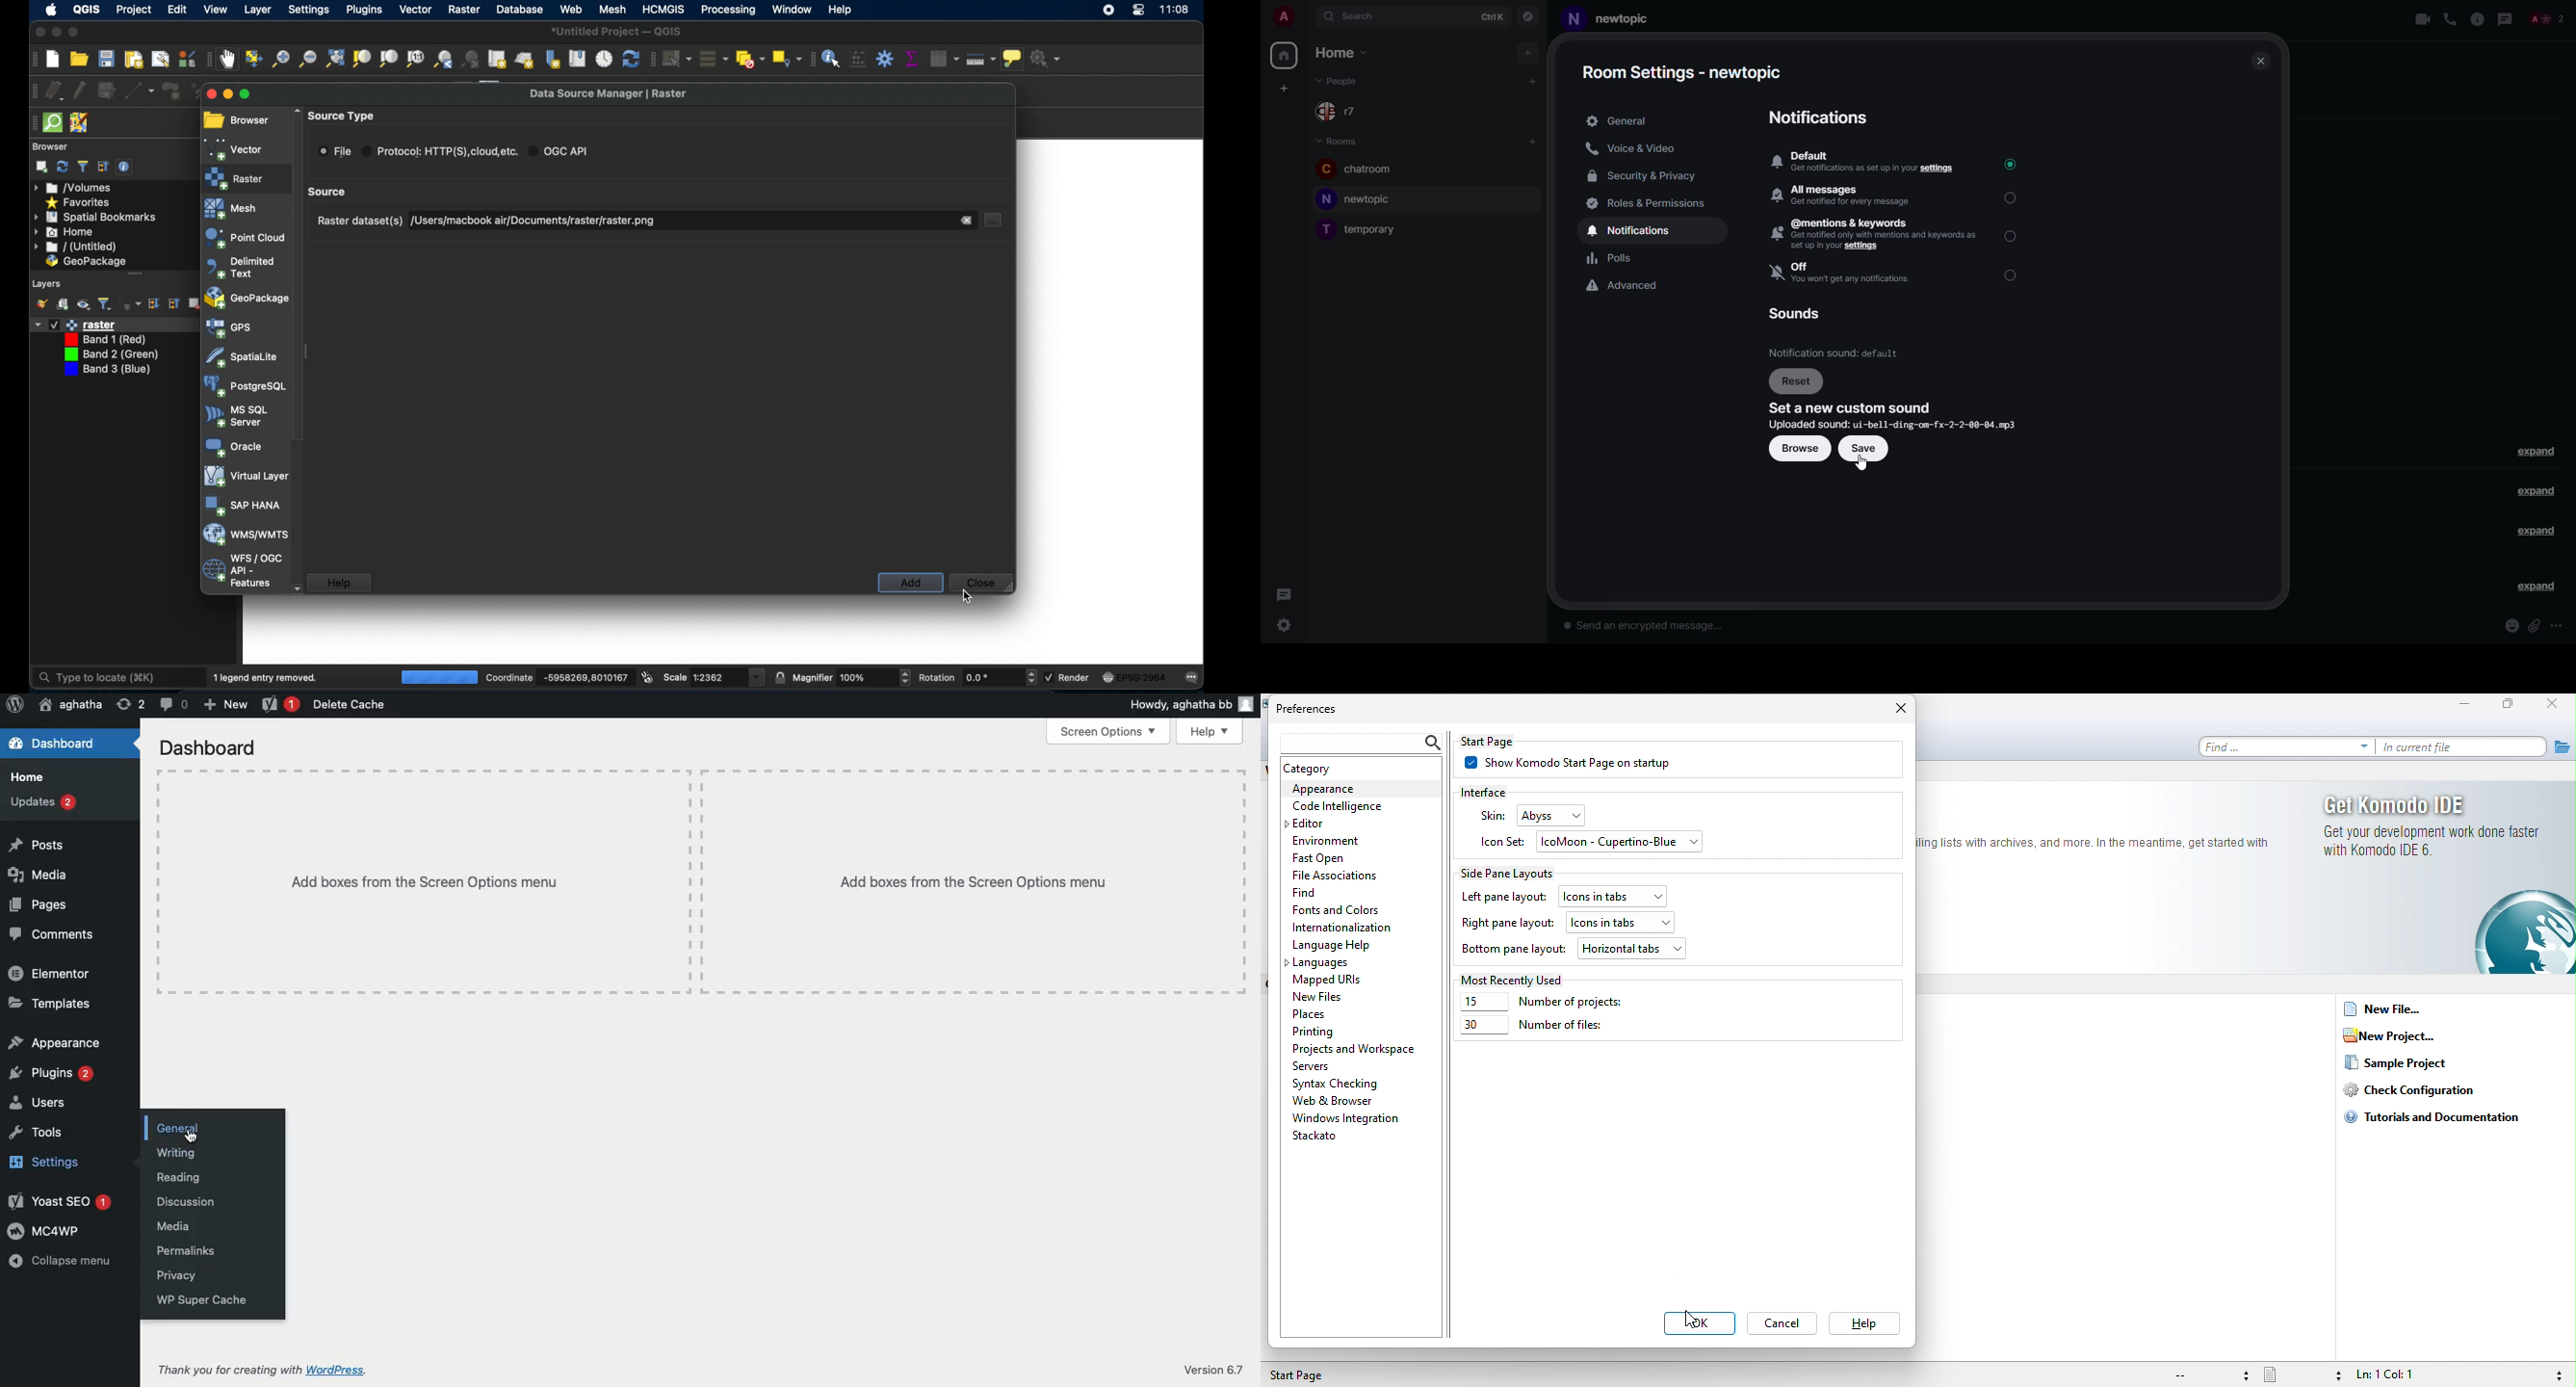 This screenshot has width=2576, height=1400. What do you see at coordinates (1343, 113) in the screenshot?
I see `people` at bounding box center [1343, 113].